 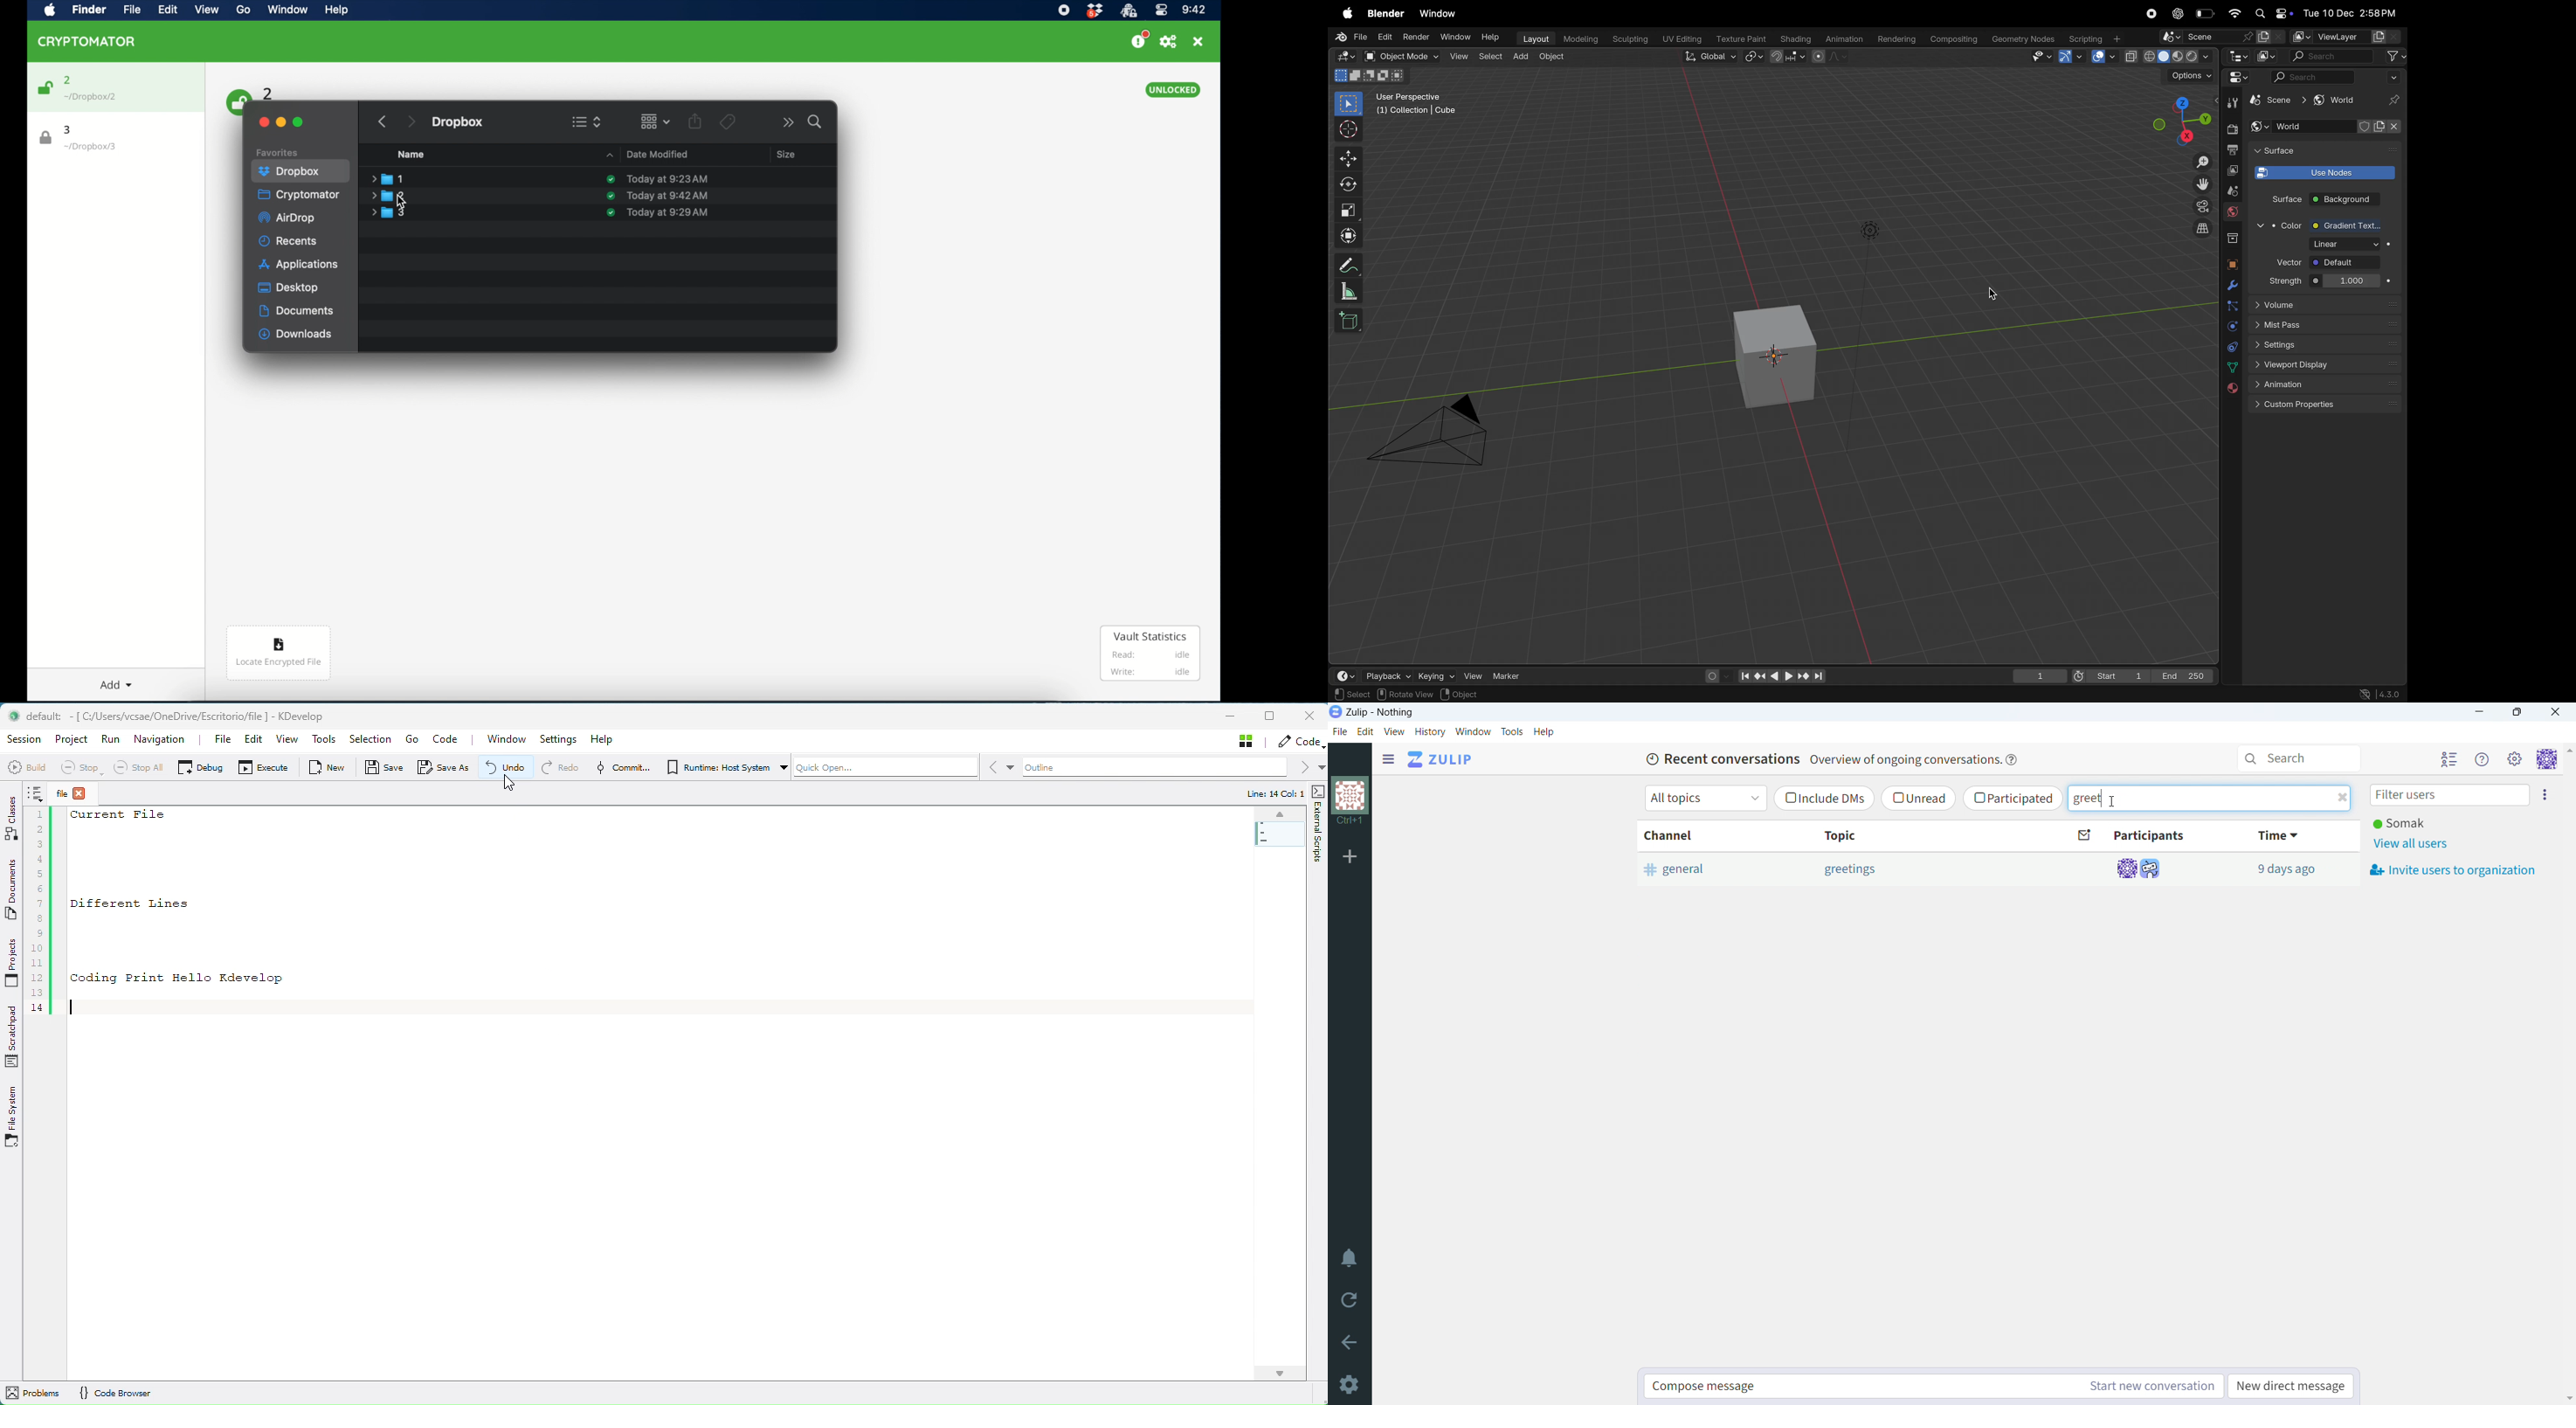 What do you see at coordinates (2097, 39) in the screenshot?
I see `Scripting` at bounding box center [2097, 39].